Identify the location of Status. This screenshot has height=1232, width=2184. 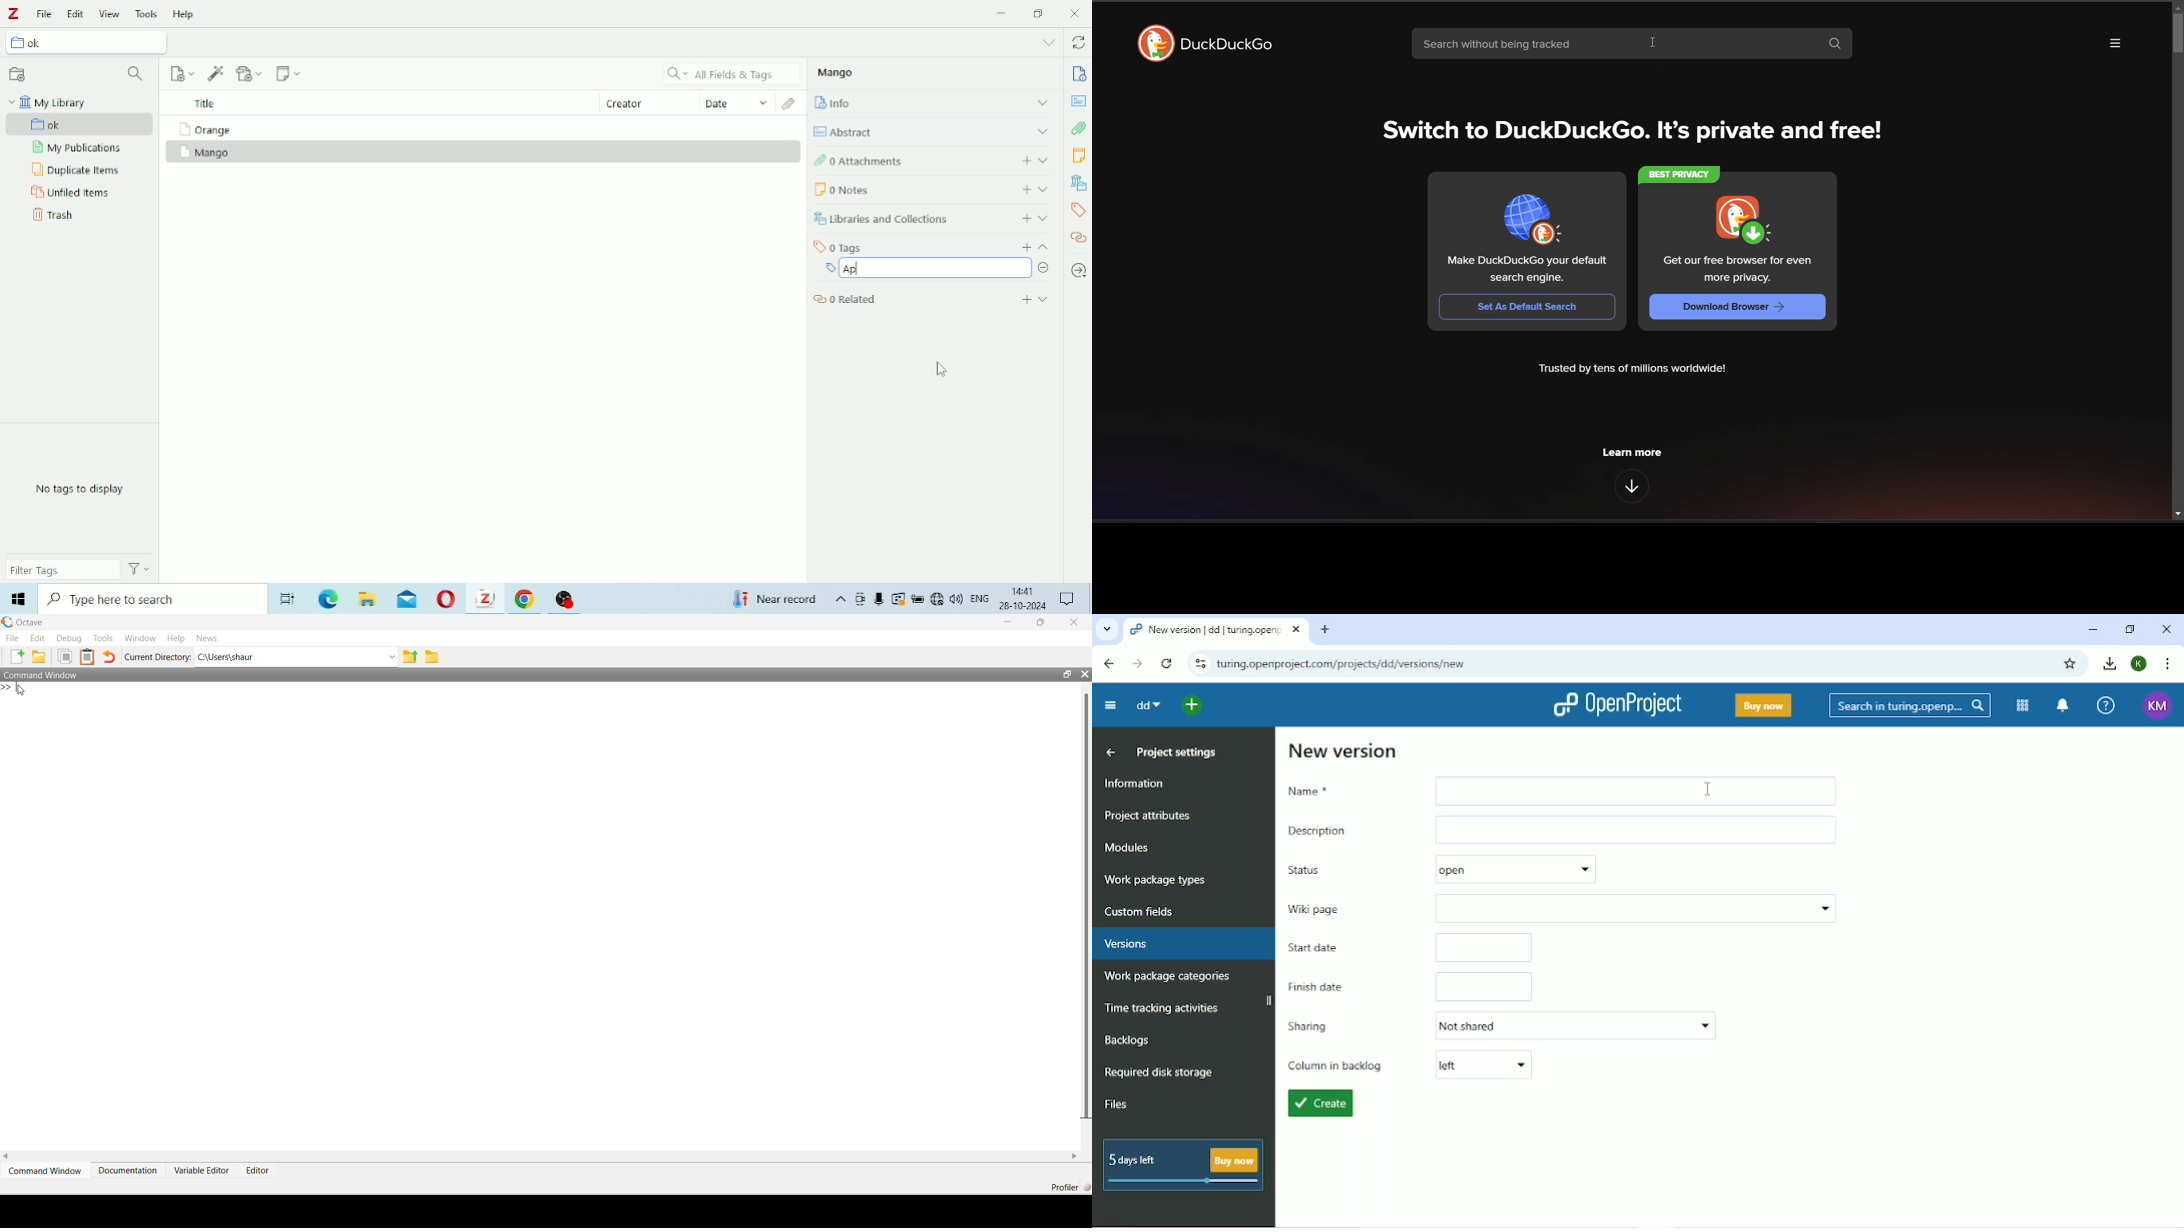
(1438, 870).